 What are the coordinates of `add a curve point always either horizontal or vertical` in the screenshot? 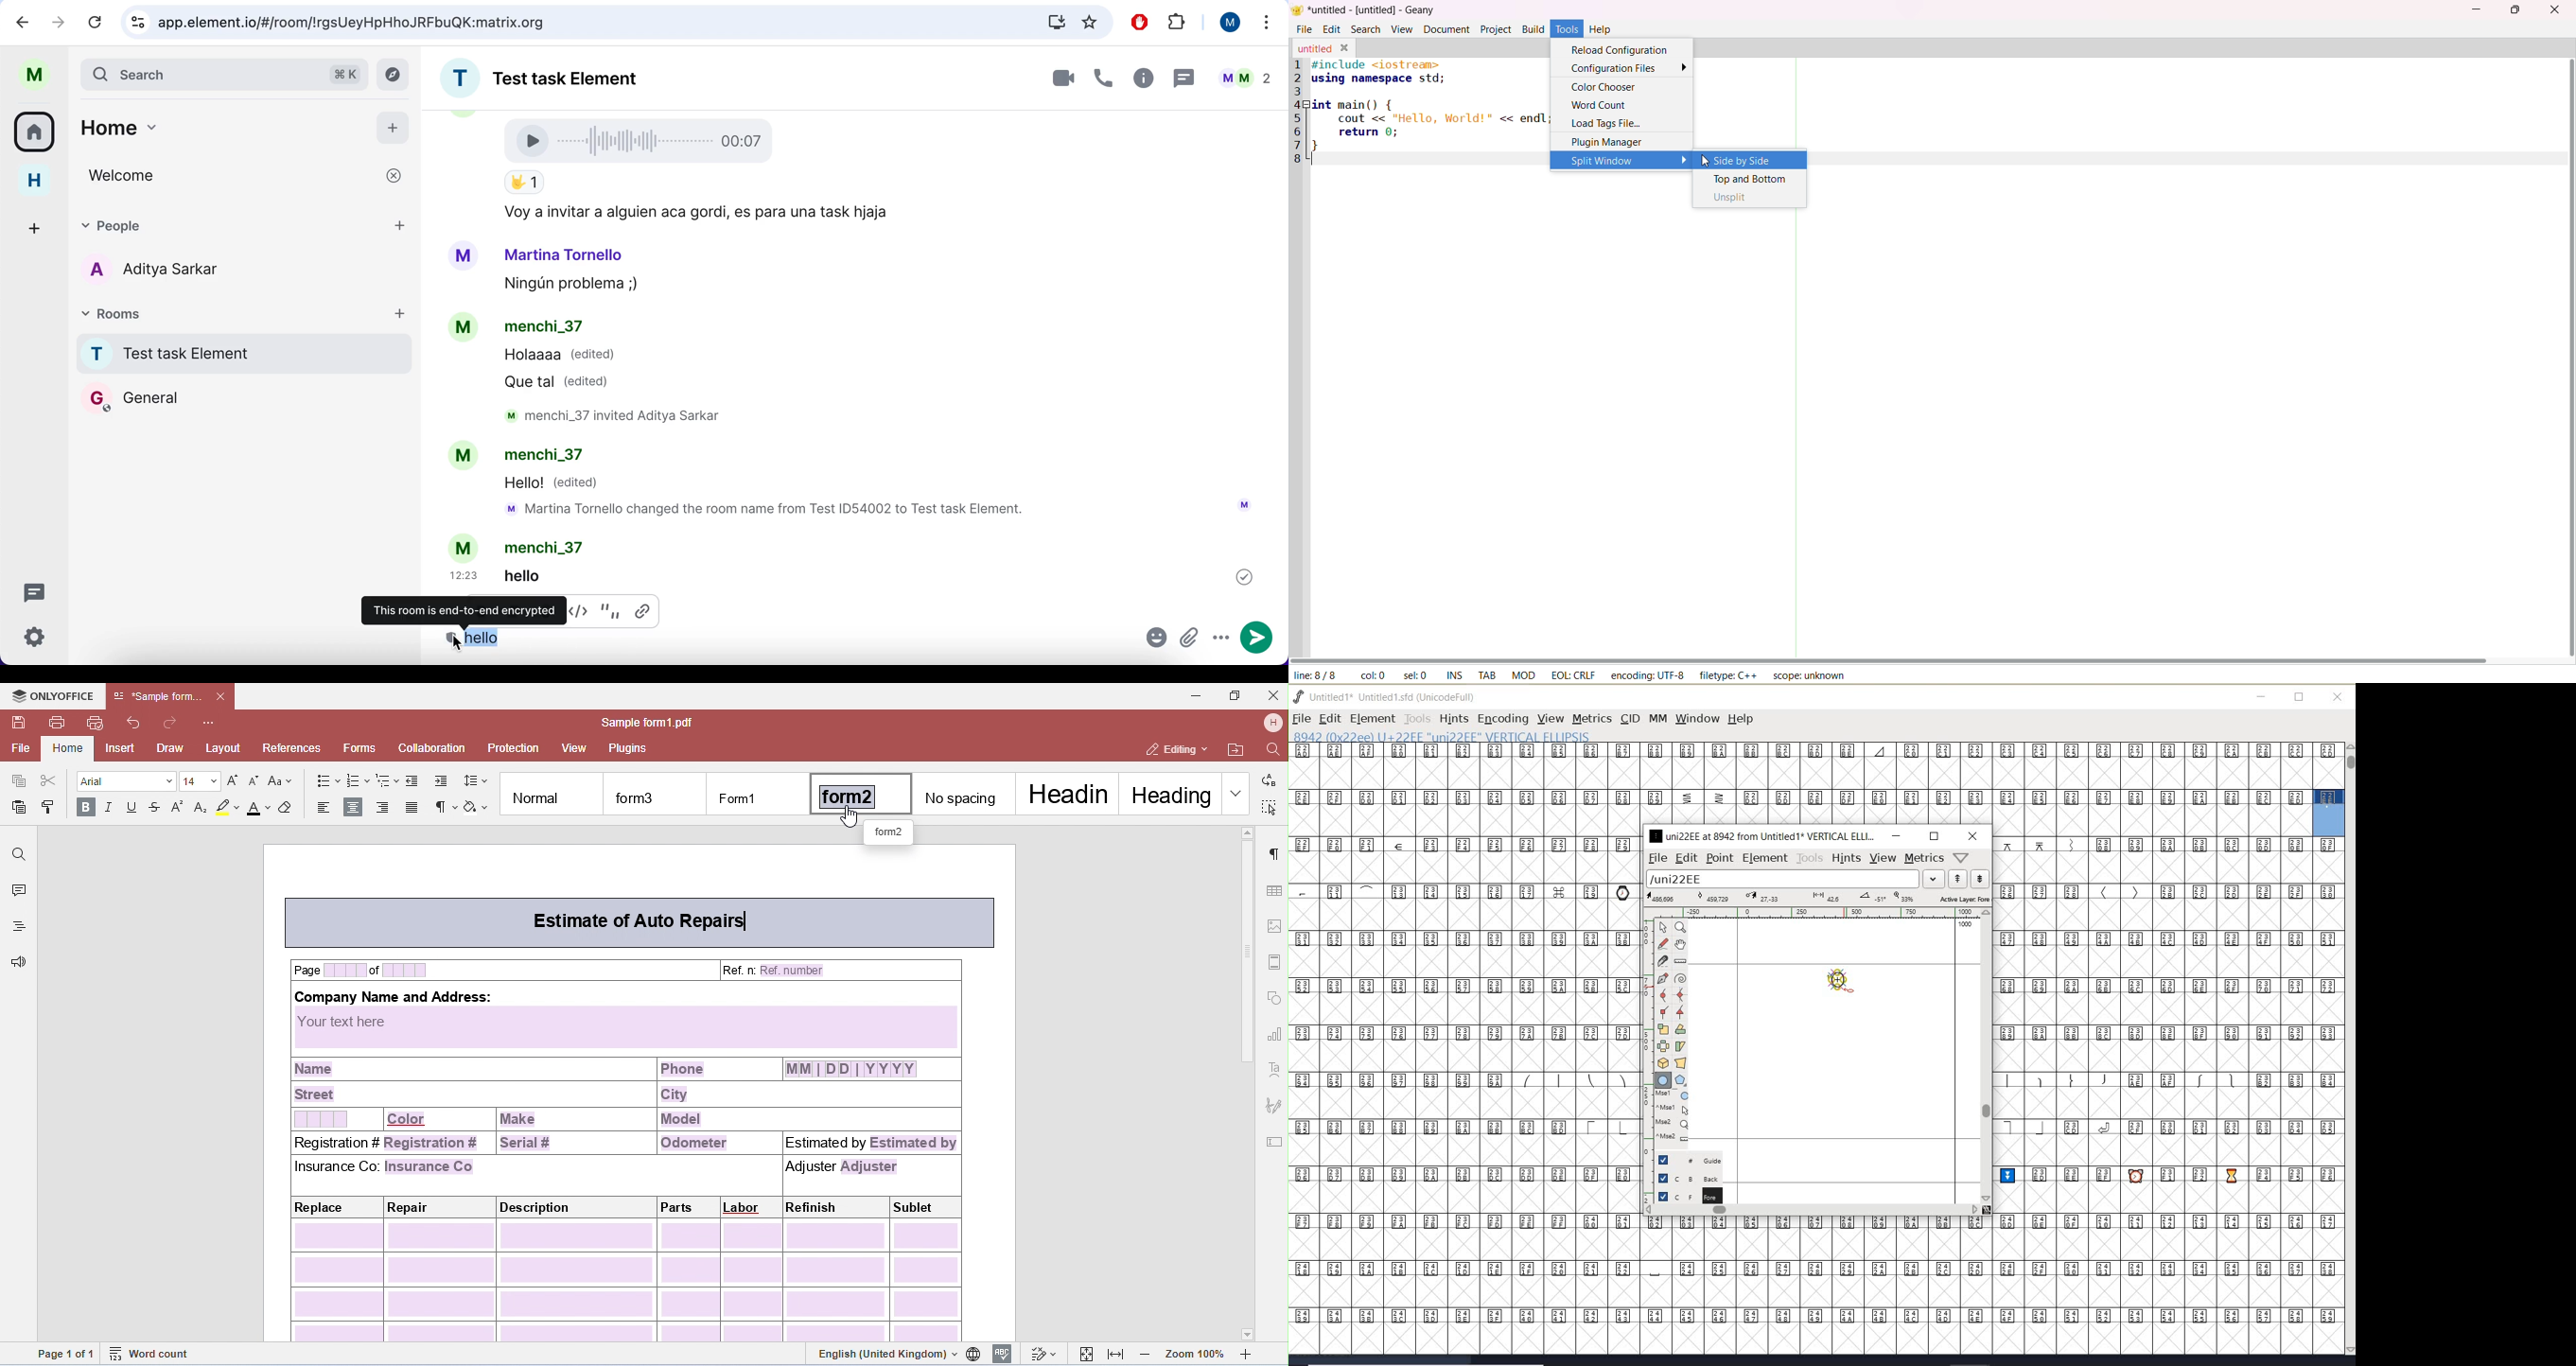 It's located at (1679, 994).